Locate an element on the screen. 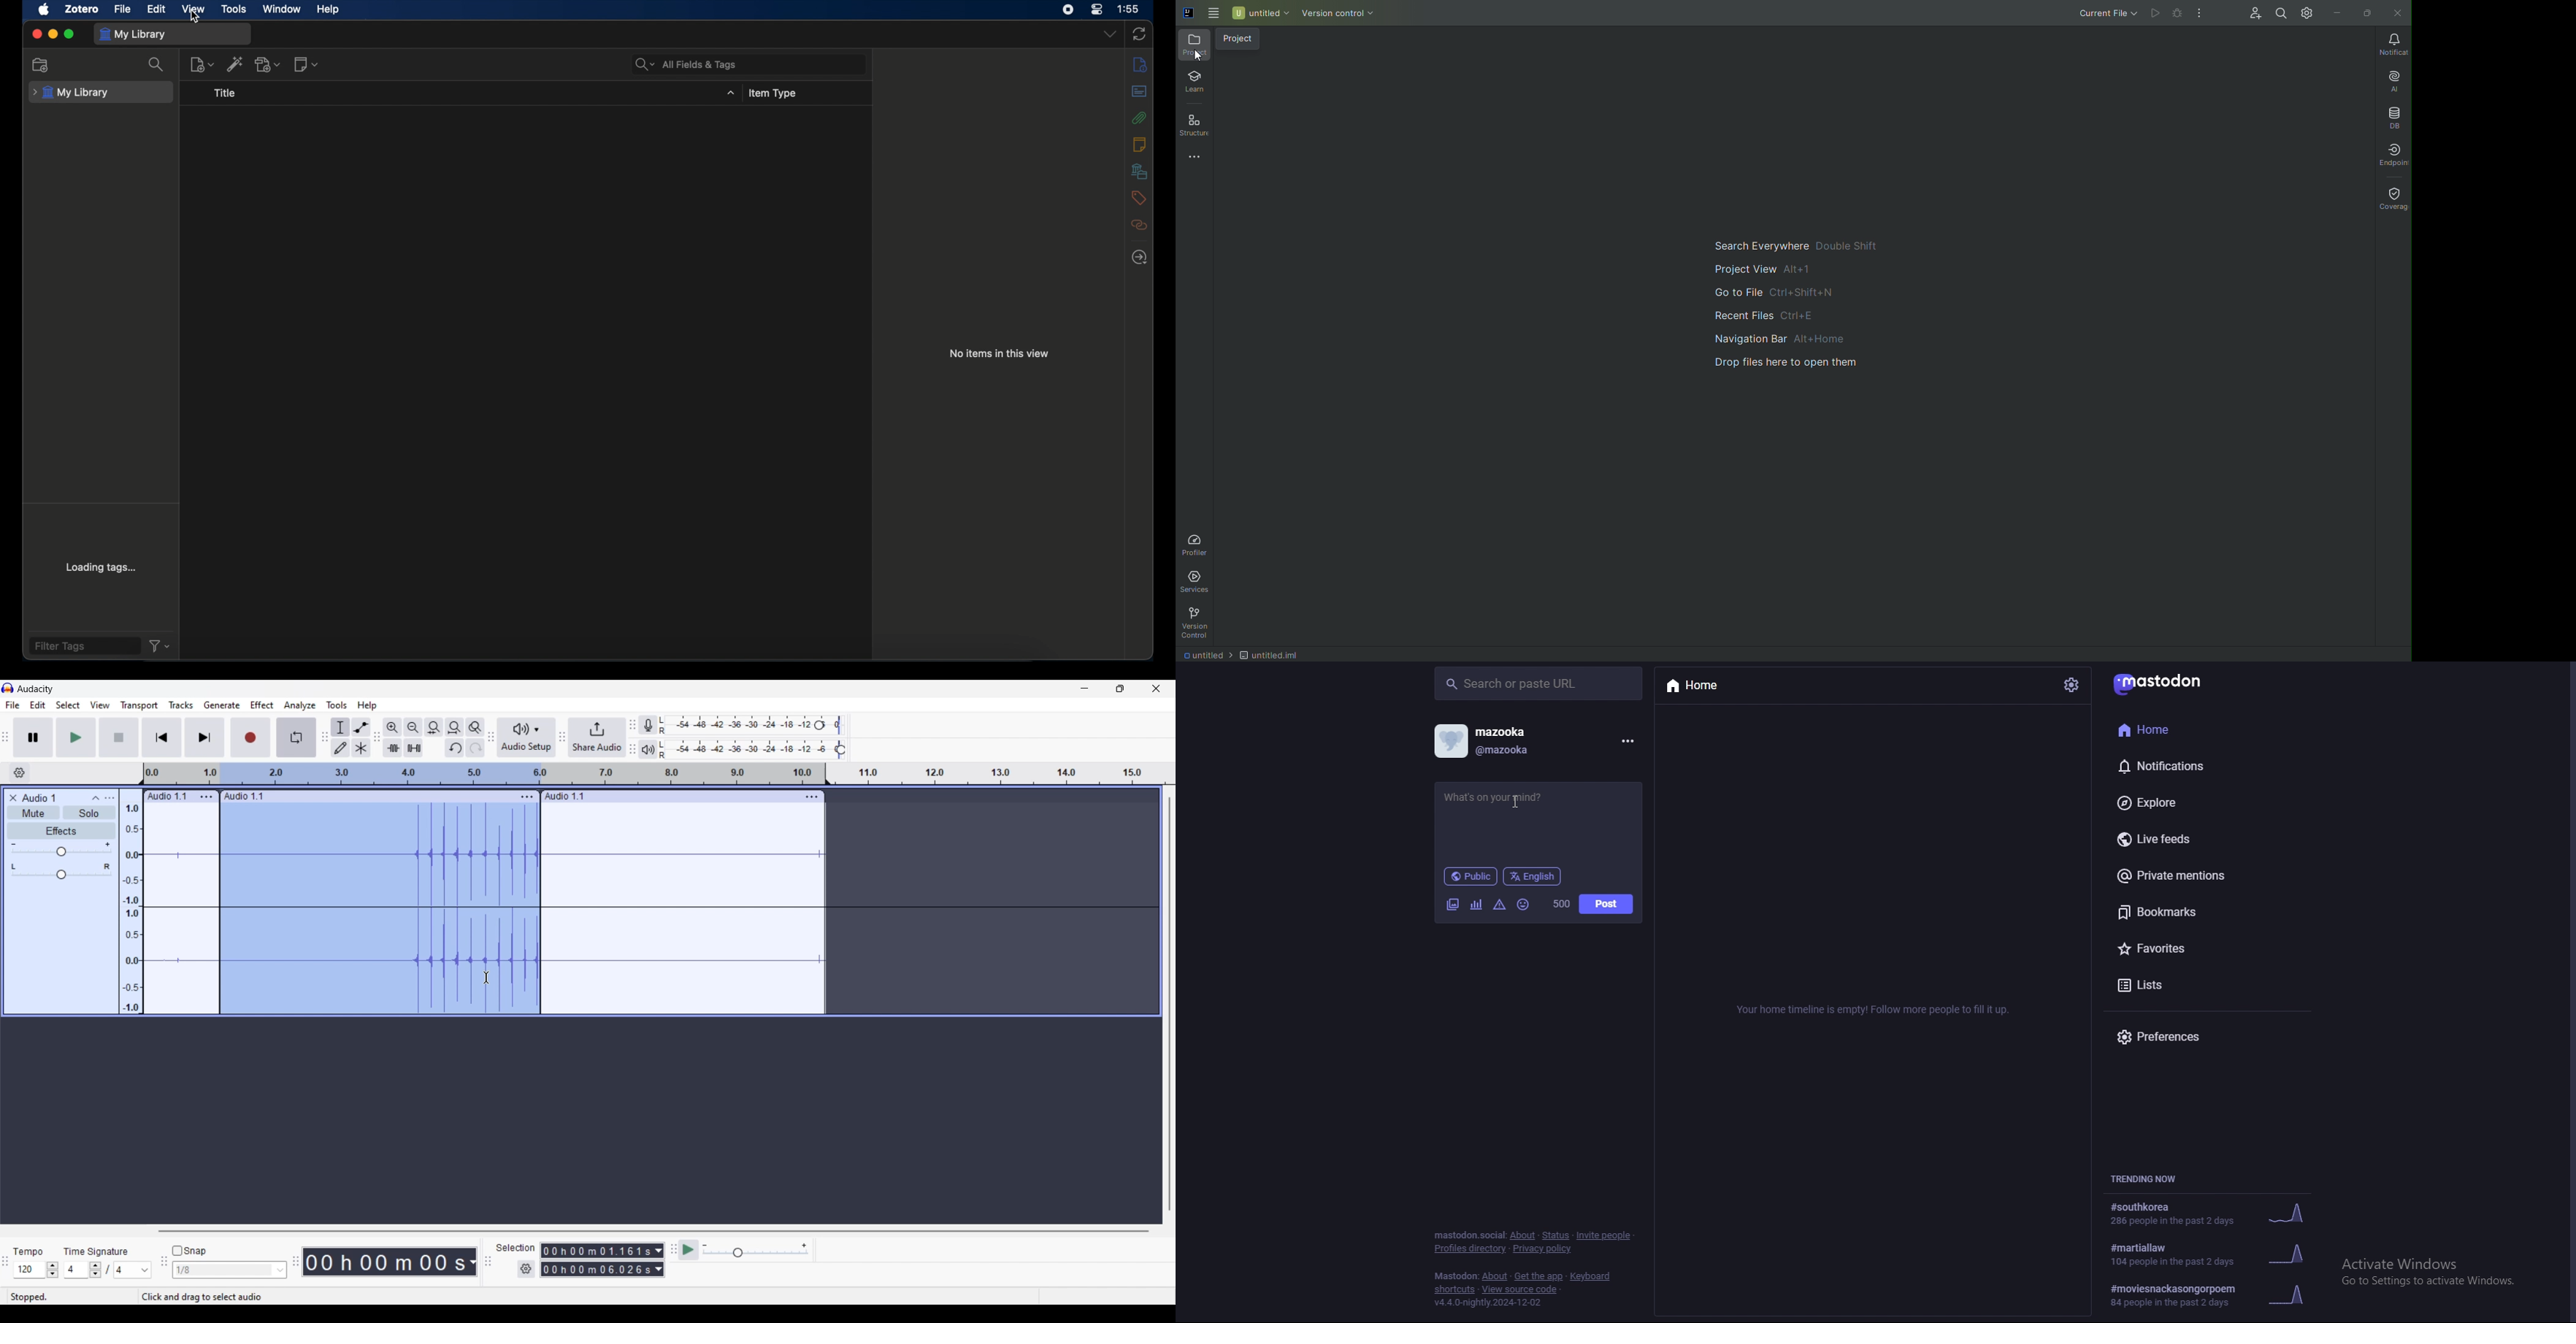 The height and width of the screenshot is (1344, 2576). Type in time signature is located at coordinates (76, 1270).